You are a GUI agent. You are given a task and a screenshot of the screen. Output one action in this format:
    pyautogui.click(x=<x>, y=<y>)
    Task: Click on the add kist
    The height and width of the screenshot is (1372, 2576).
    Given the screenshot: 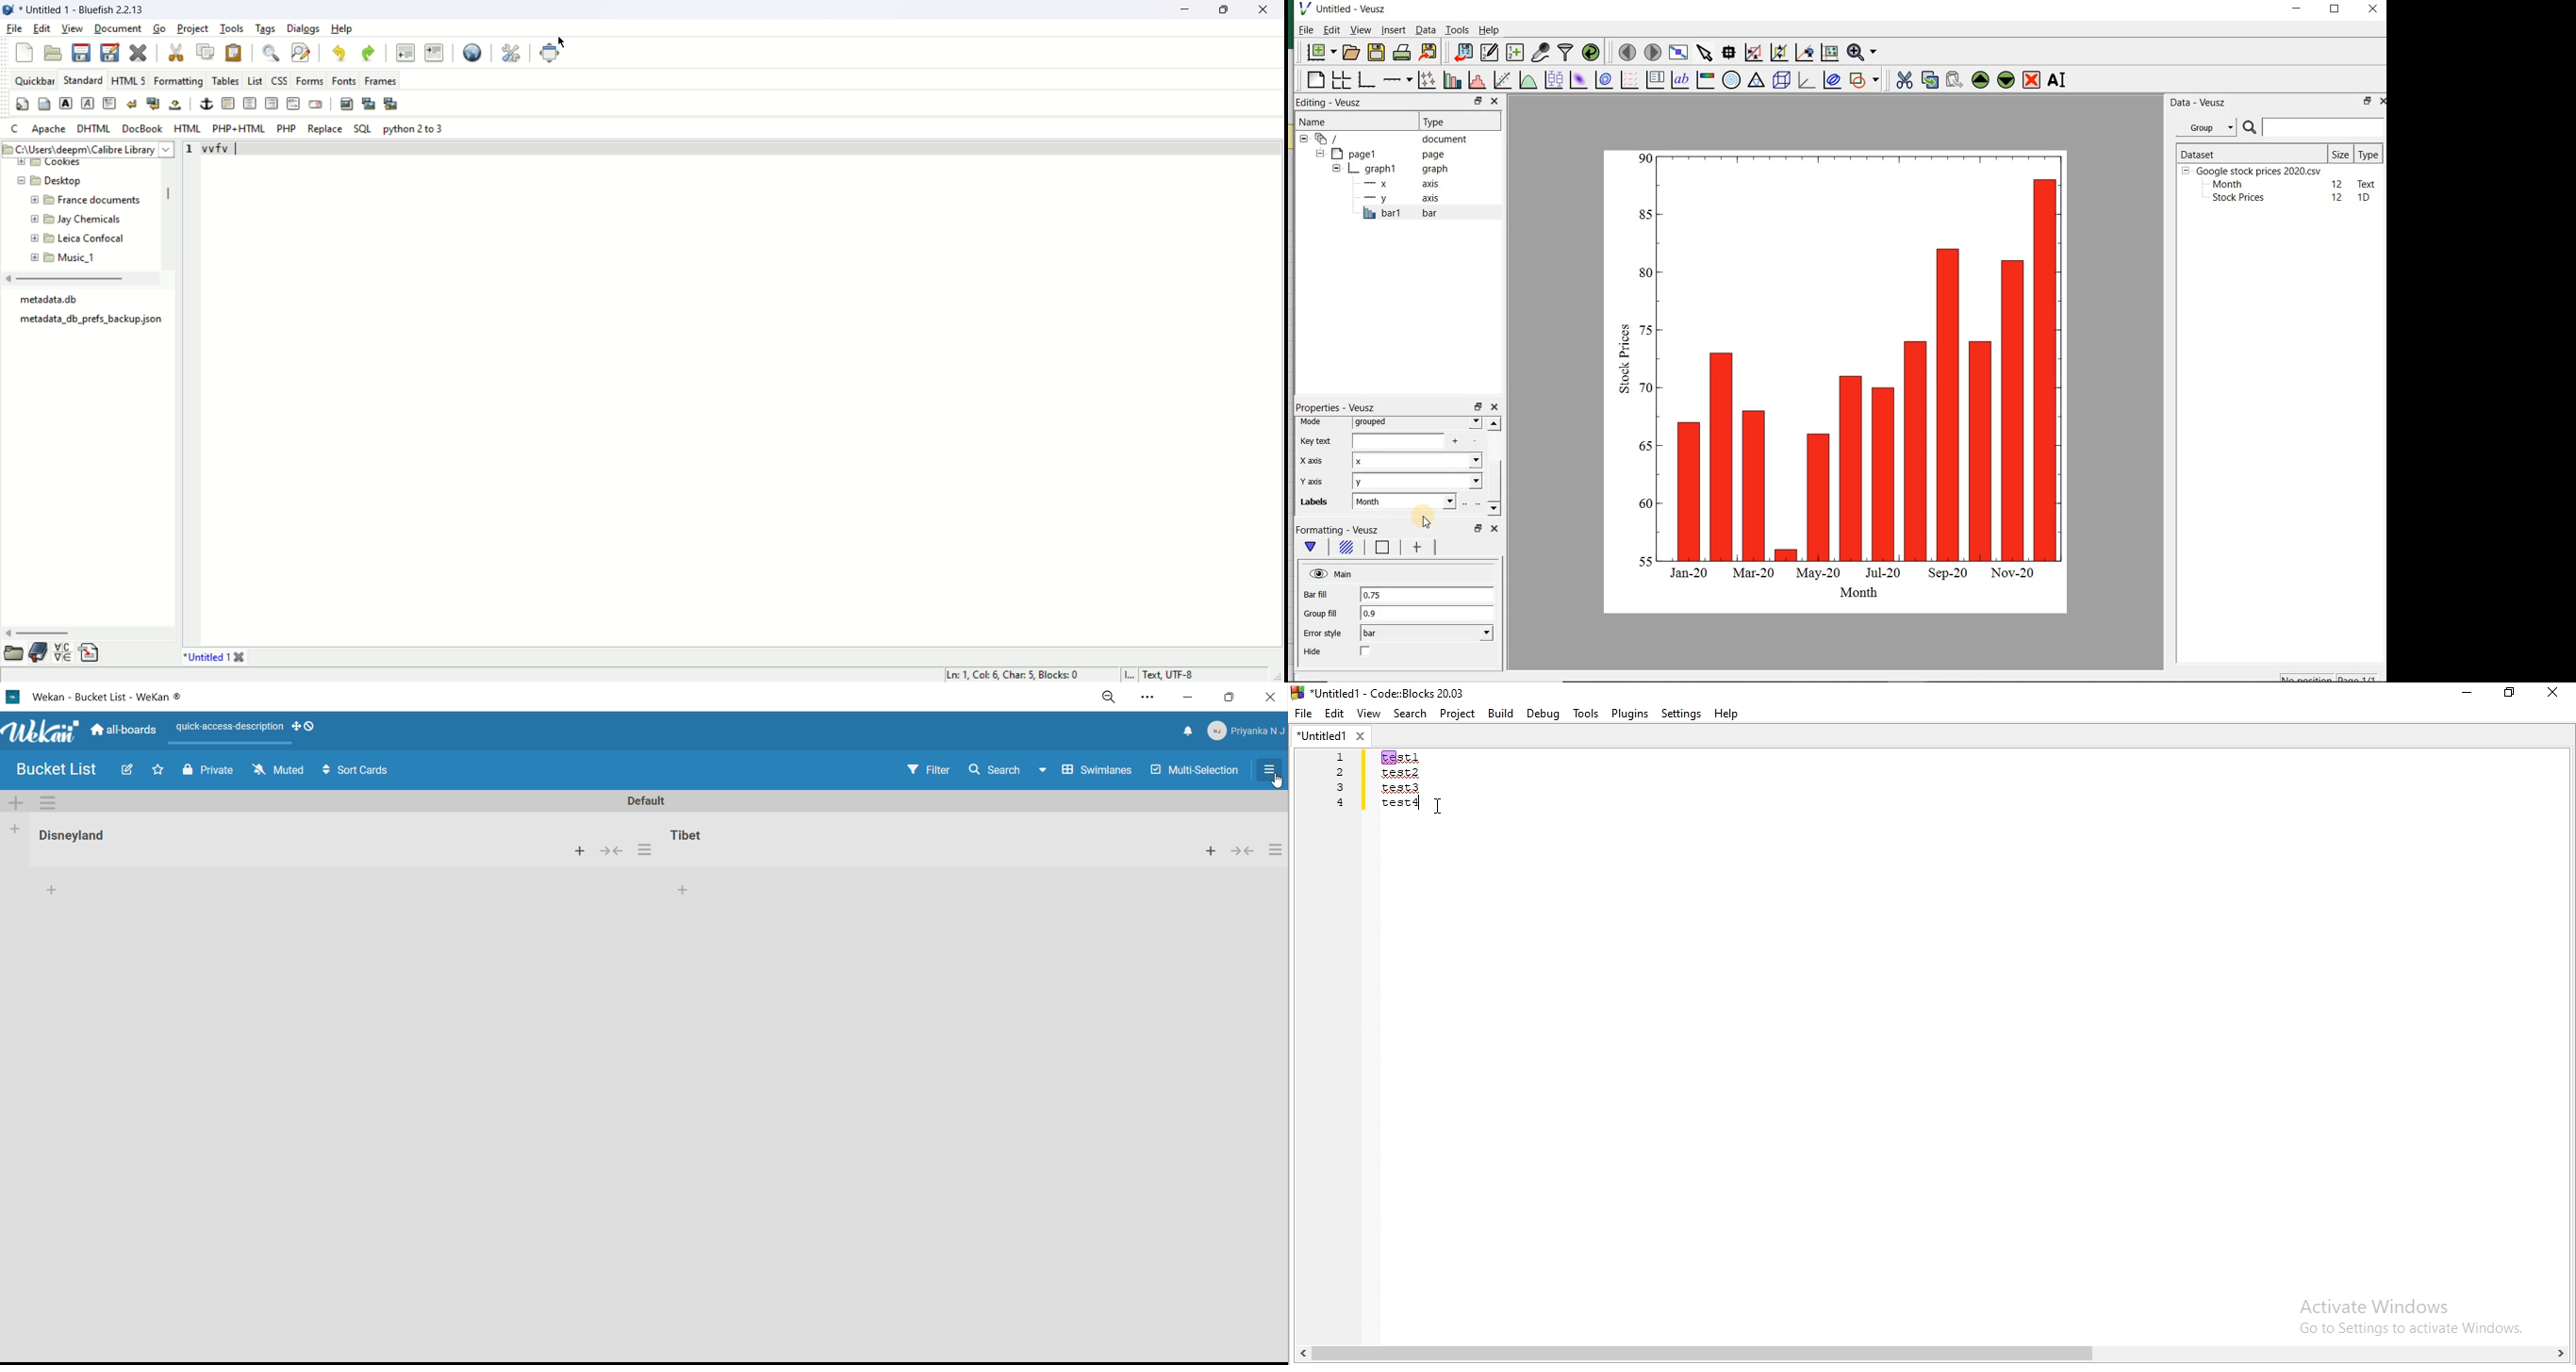 What is the action you would take?
    pyautogui.click(x=15, y=829)
    